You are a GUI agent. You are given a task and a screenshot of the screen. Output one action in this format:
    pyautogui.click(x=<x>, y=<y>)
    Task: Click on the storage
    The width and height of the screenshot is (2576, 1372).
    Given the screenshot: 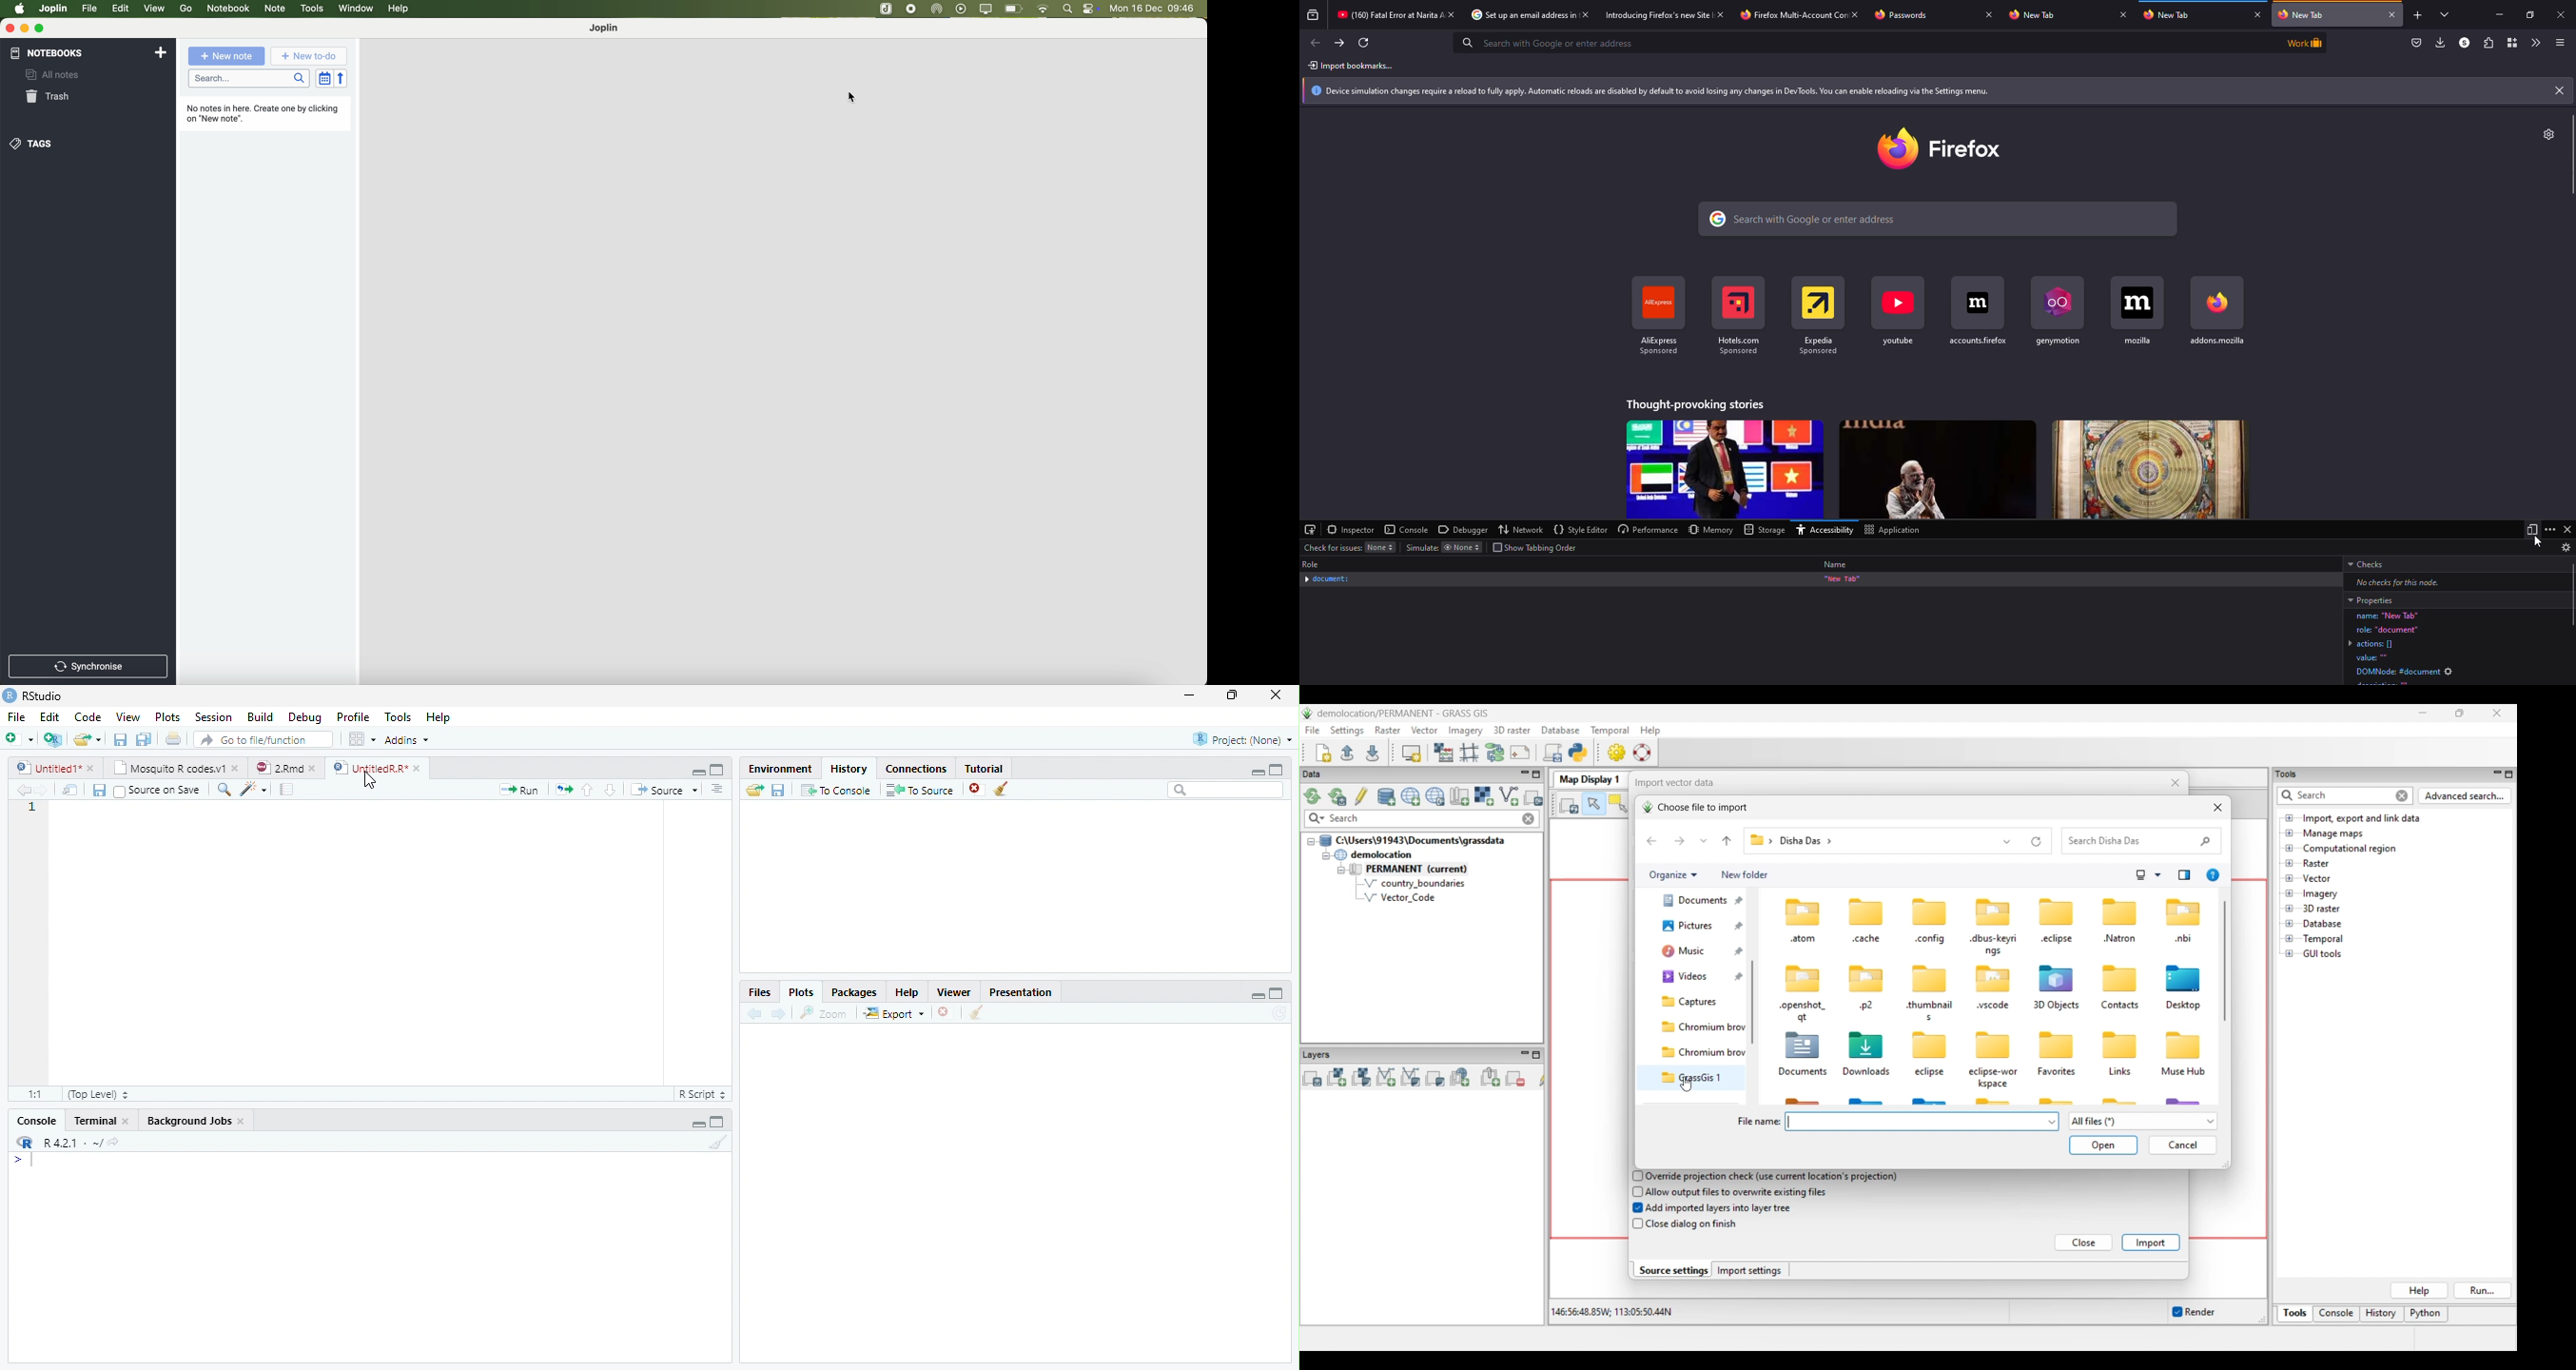 What is the action you would take?
    pyautogui.click(x=1763, y=529)
    